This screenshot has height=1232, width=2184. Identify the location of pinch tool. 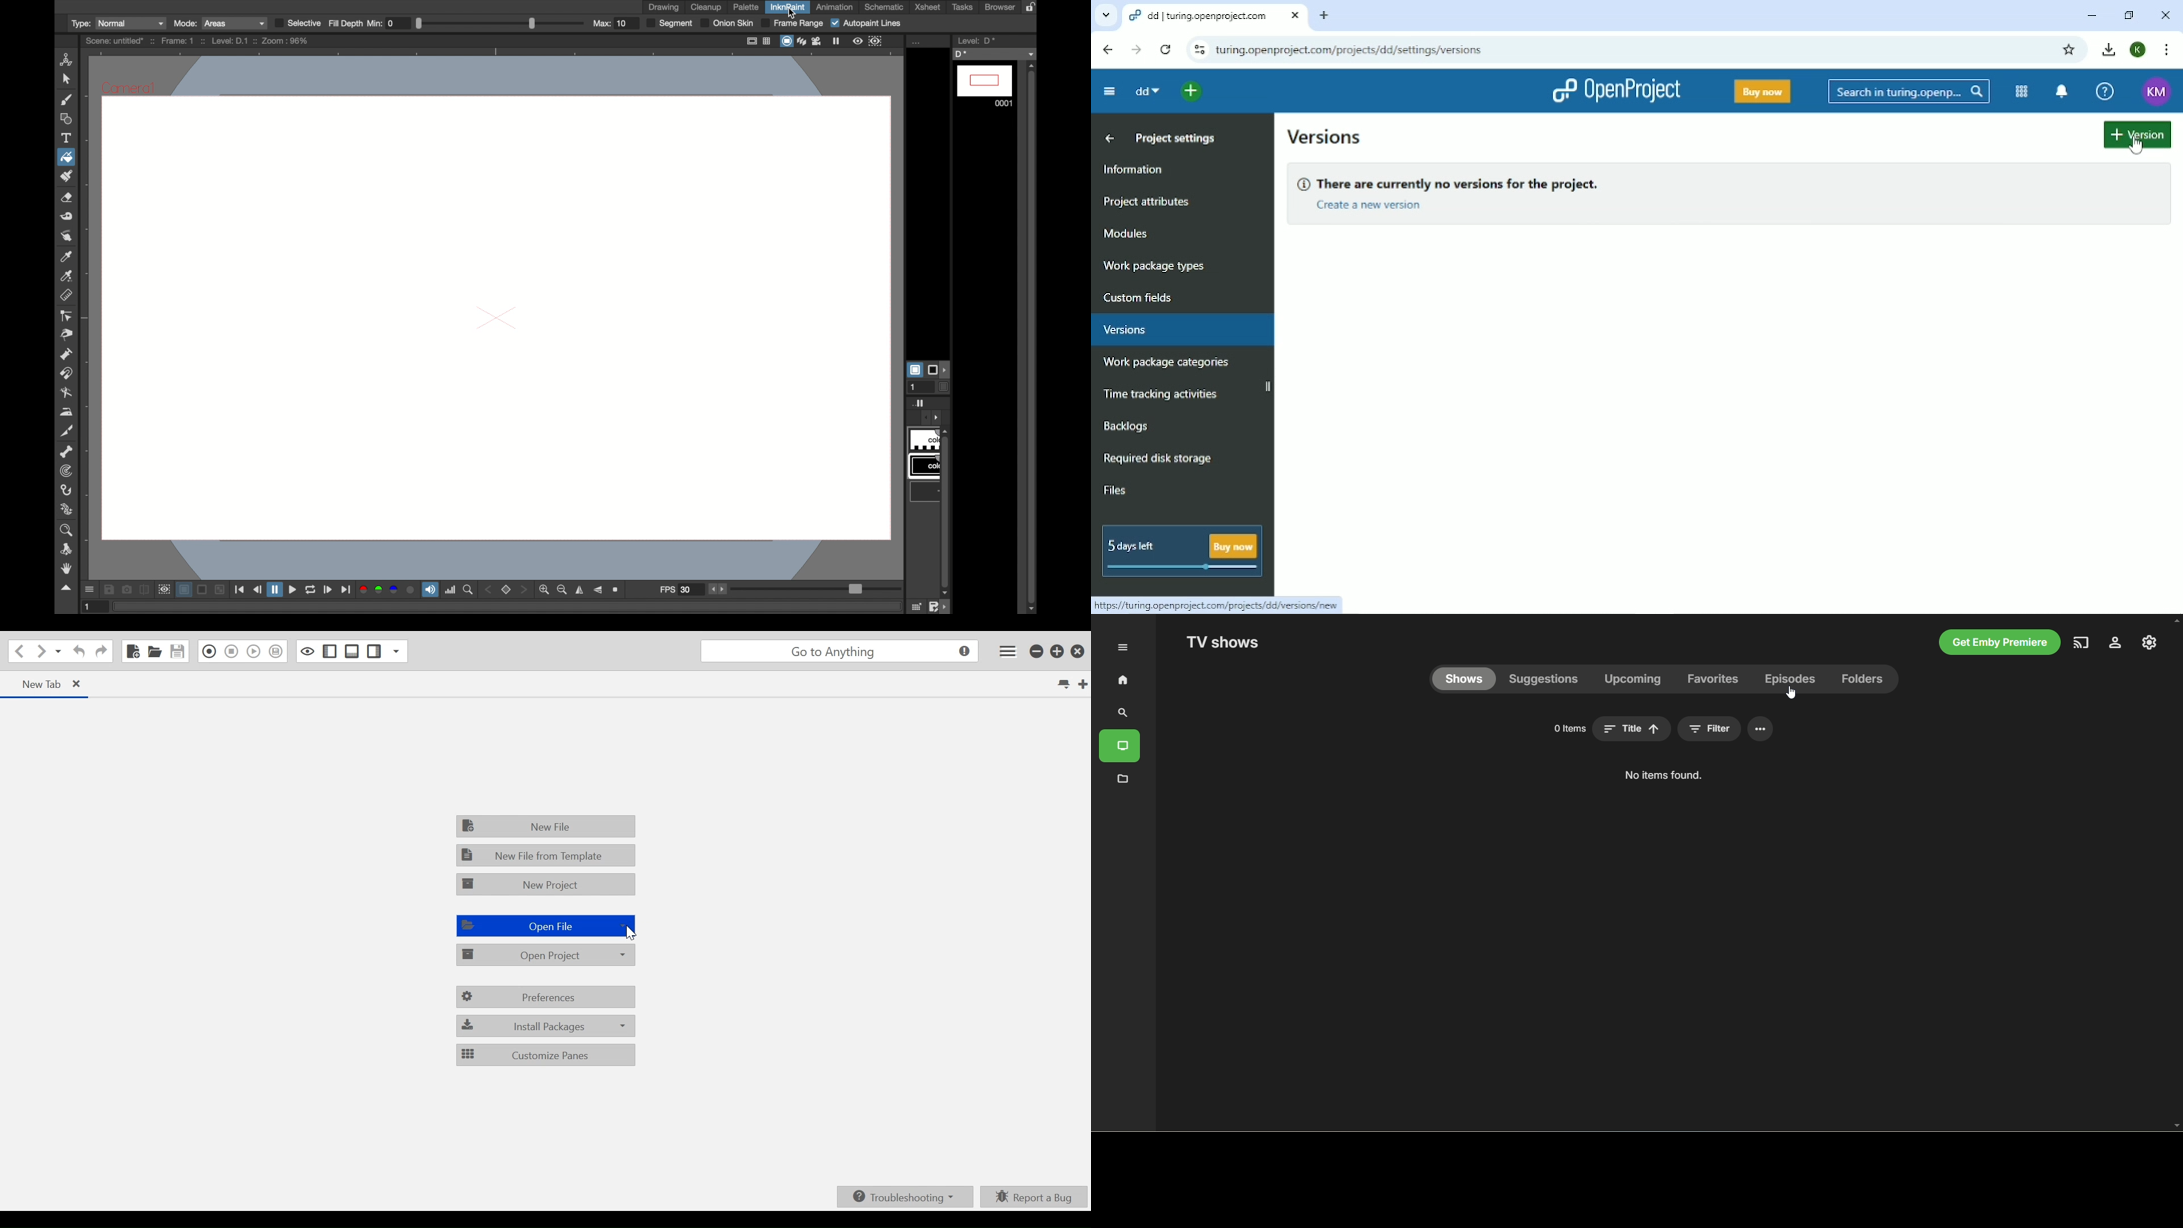
(67, 335).